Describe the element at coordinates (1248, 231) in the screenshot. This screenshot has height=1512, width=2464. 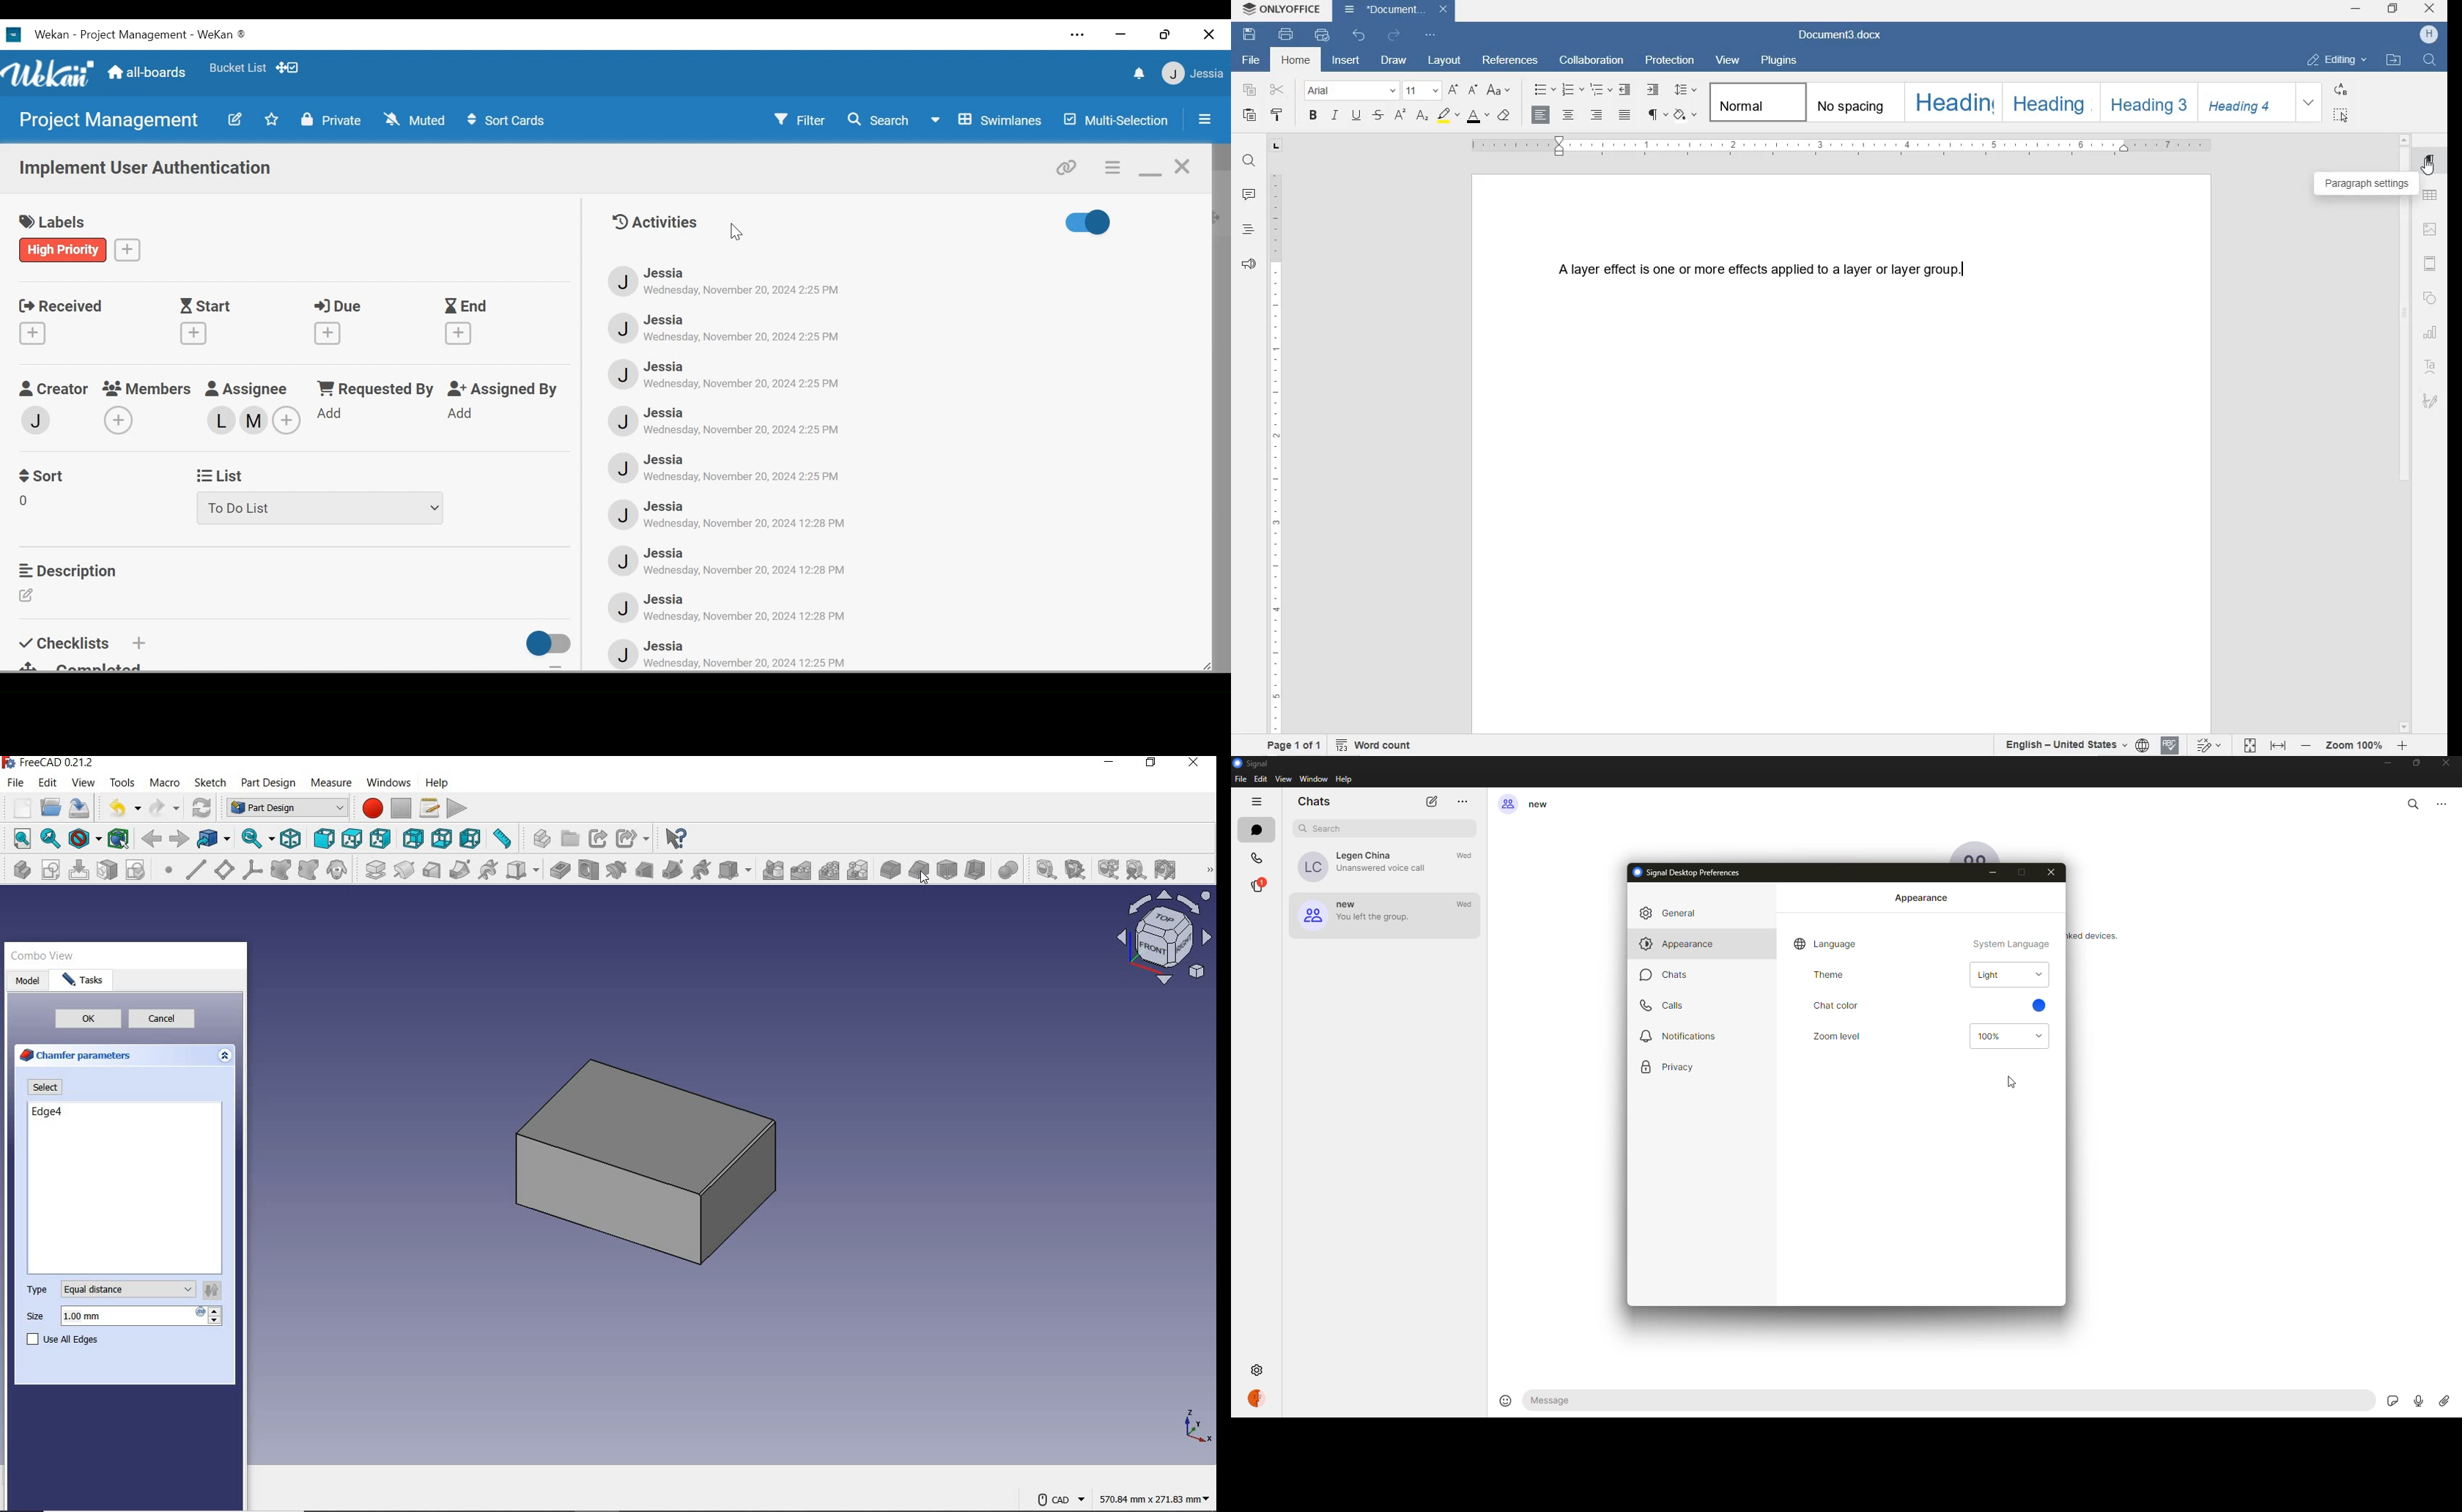
I see `HEADINGS` at that location.